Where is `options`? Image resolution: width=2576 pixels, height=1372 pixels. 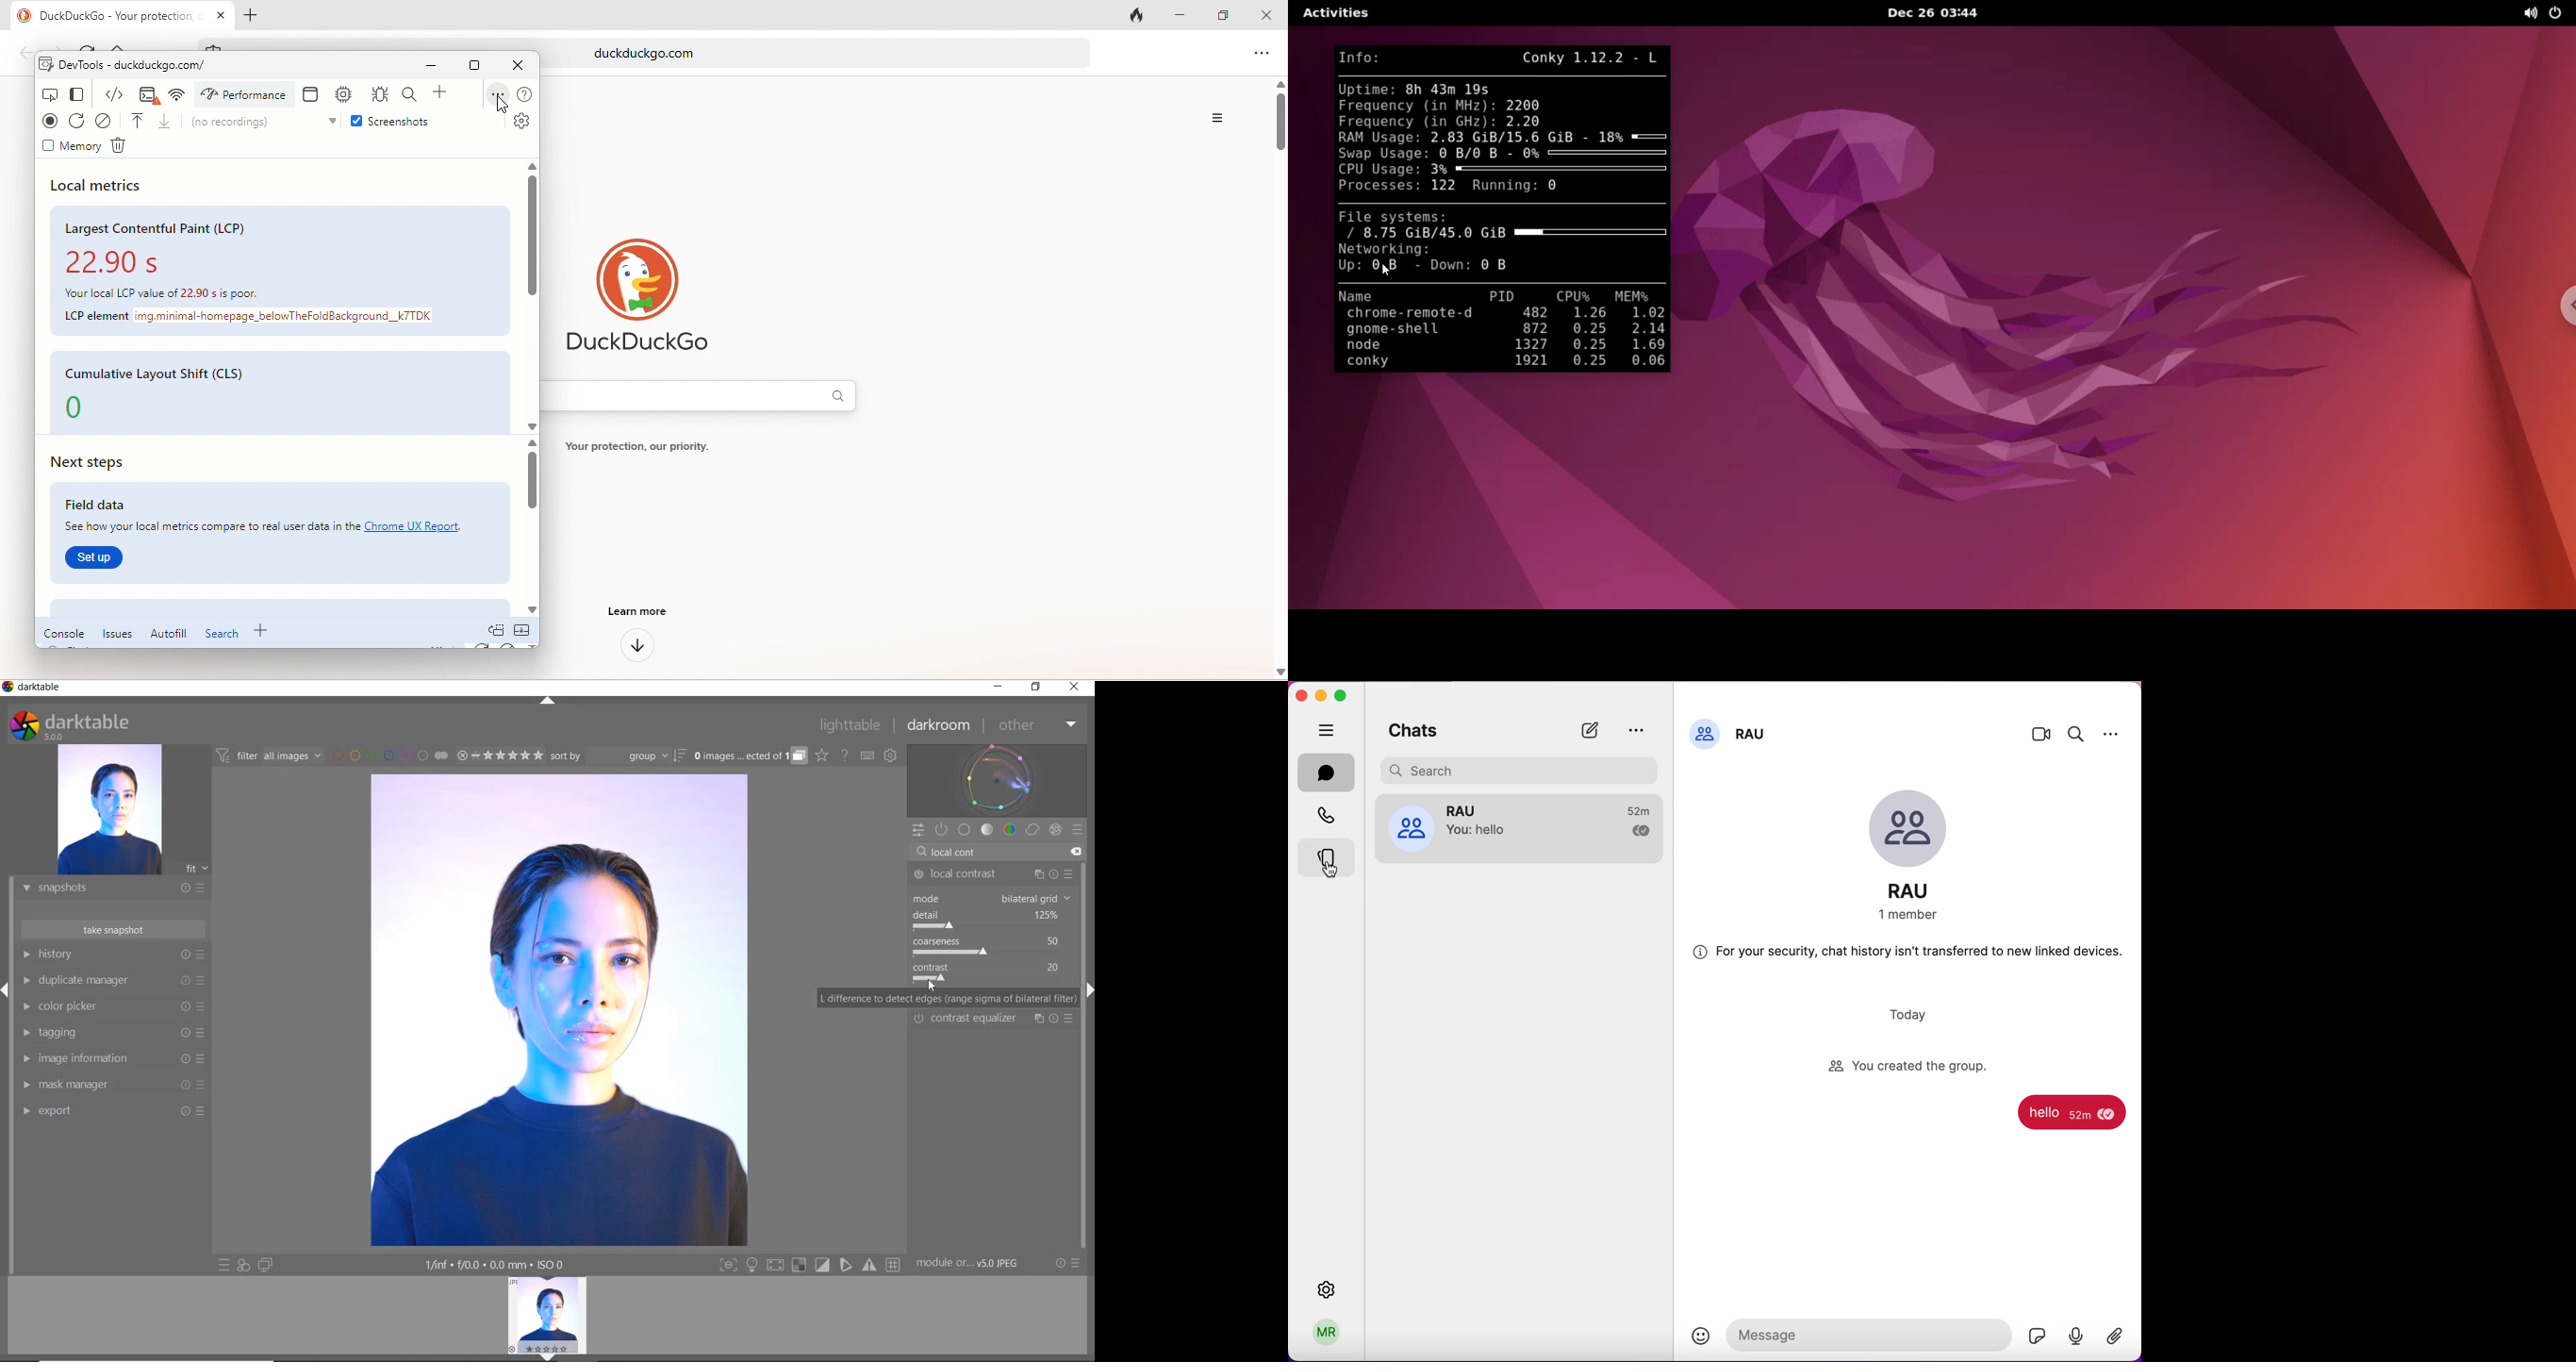 options is located at coordinates (2116, 734).